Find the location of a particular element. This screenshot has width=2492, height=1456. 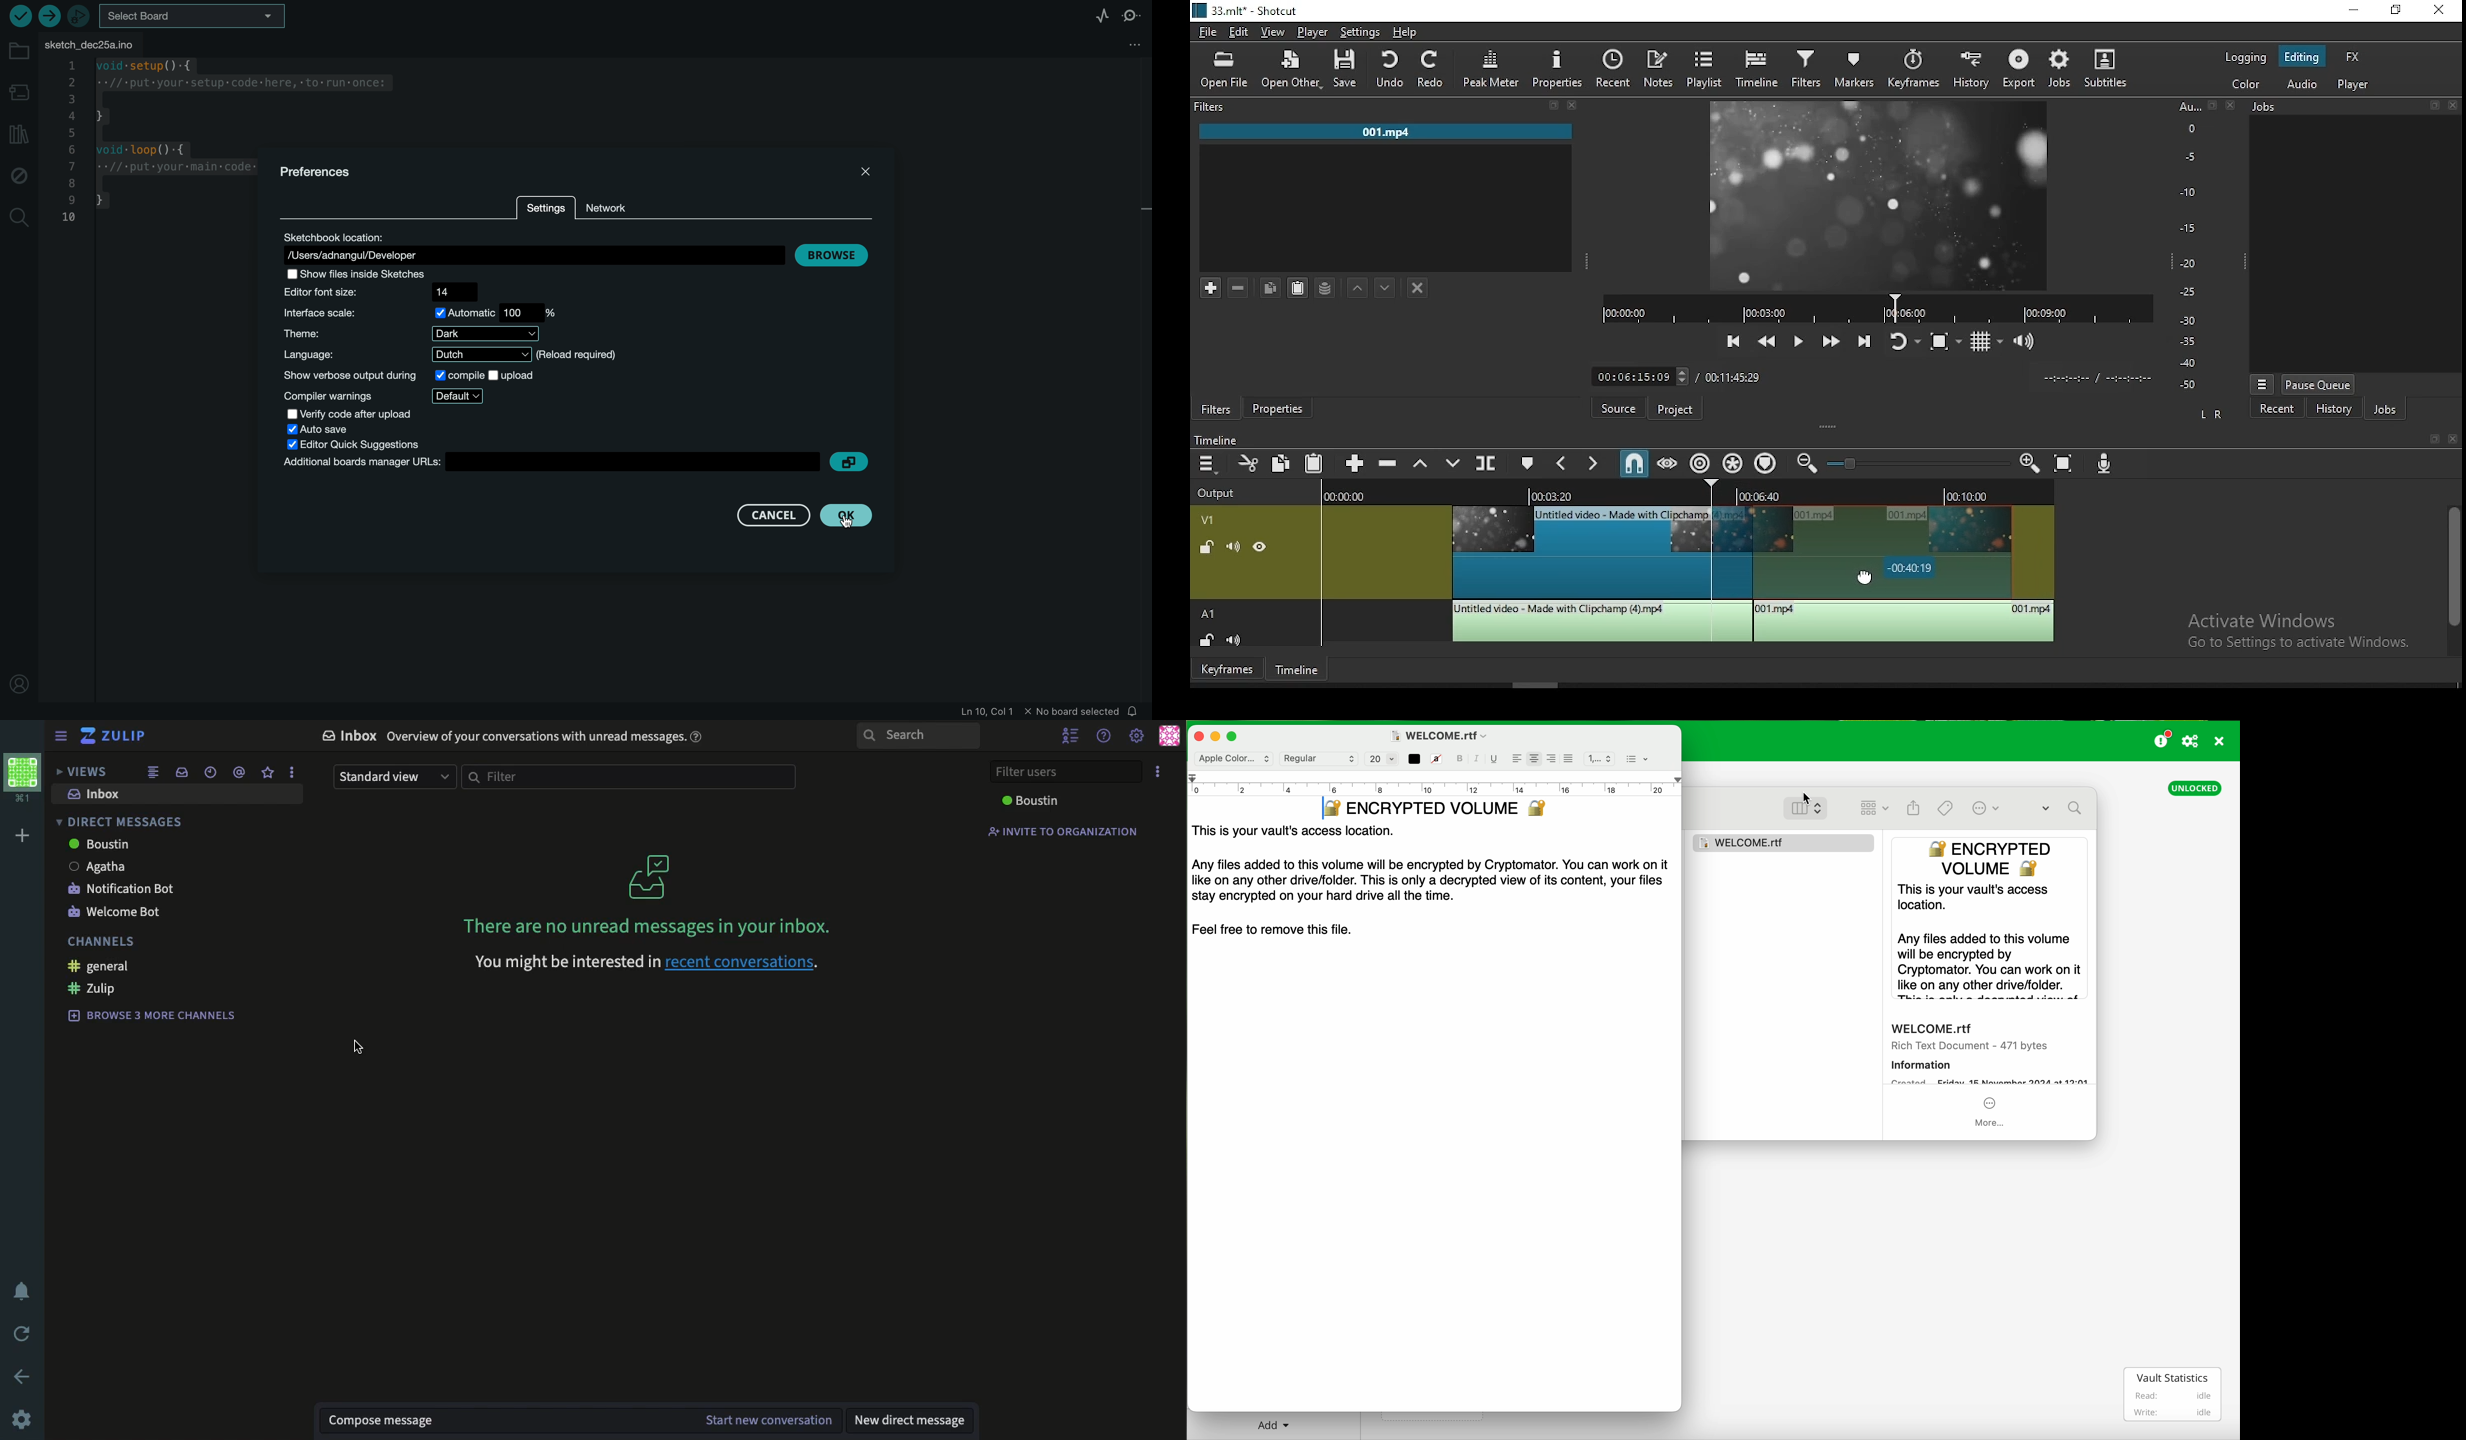

(un)lock is located at coordinates (1209, 640).